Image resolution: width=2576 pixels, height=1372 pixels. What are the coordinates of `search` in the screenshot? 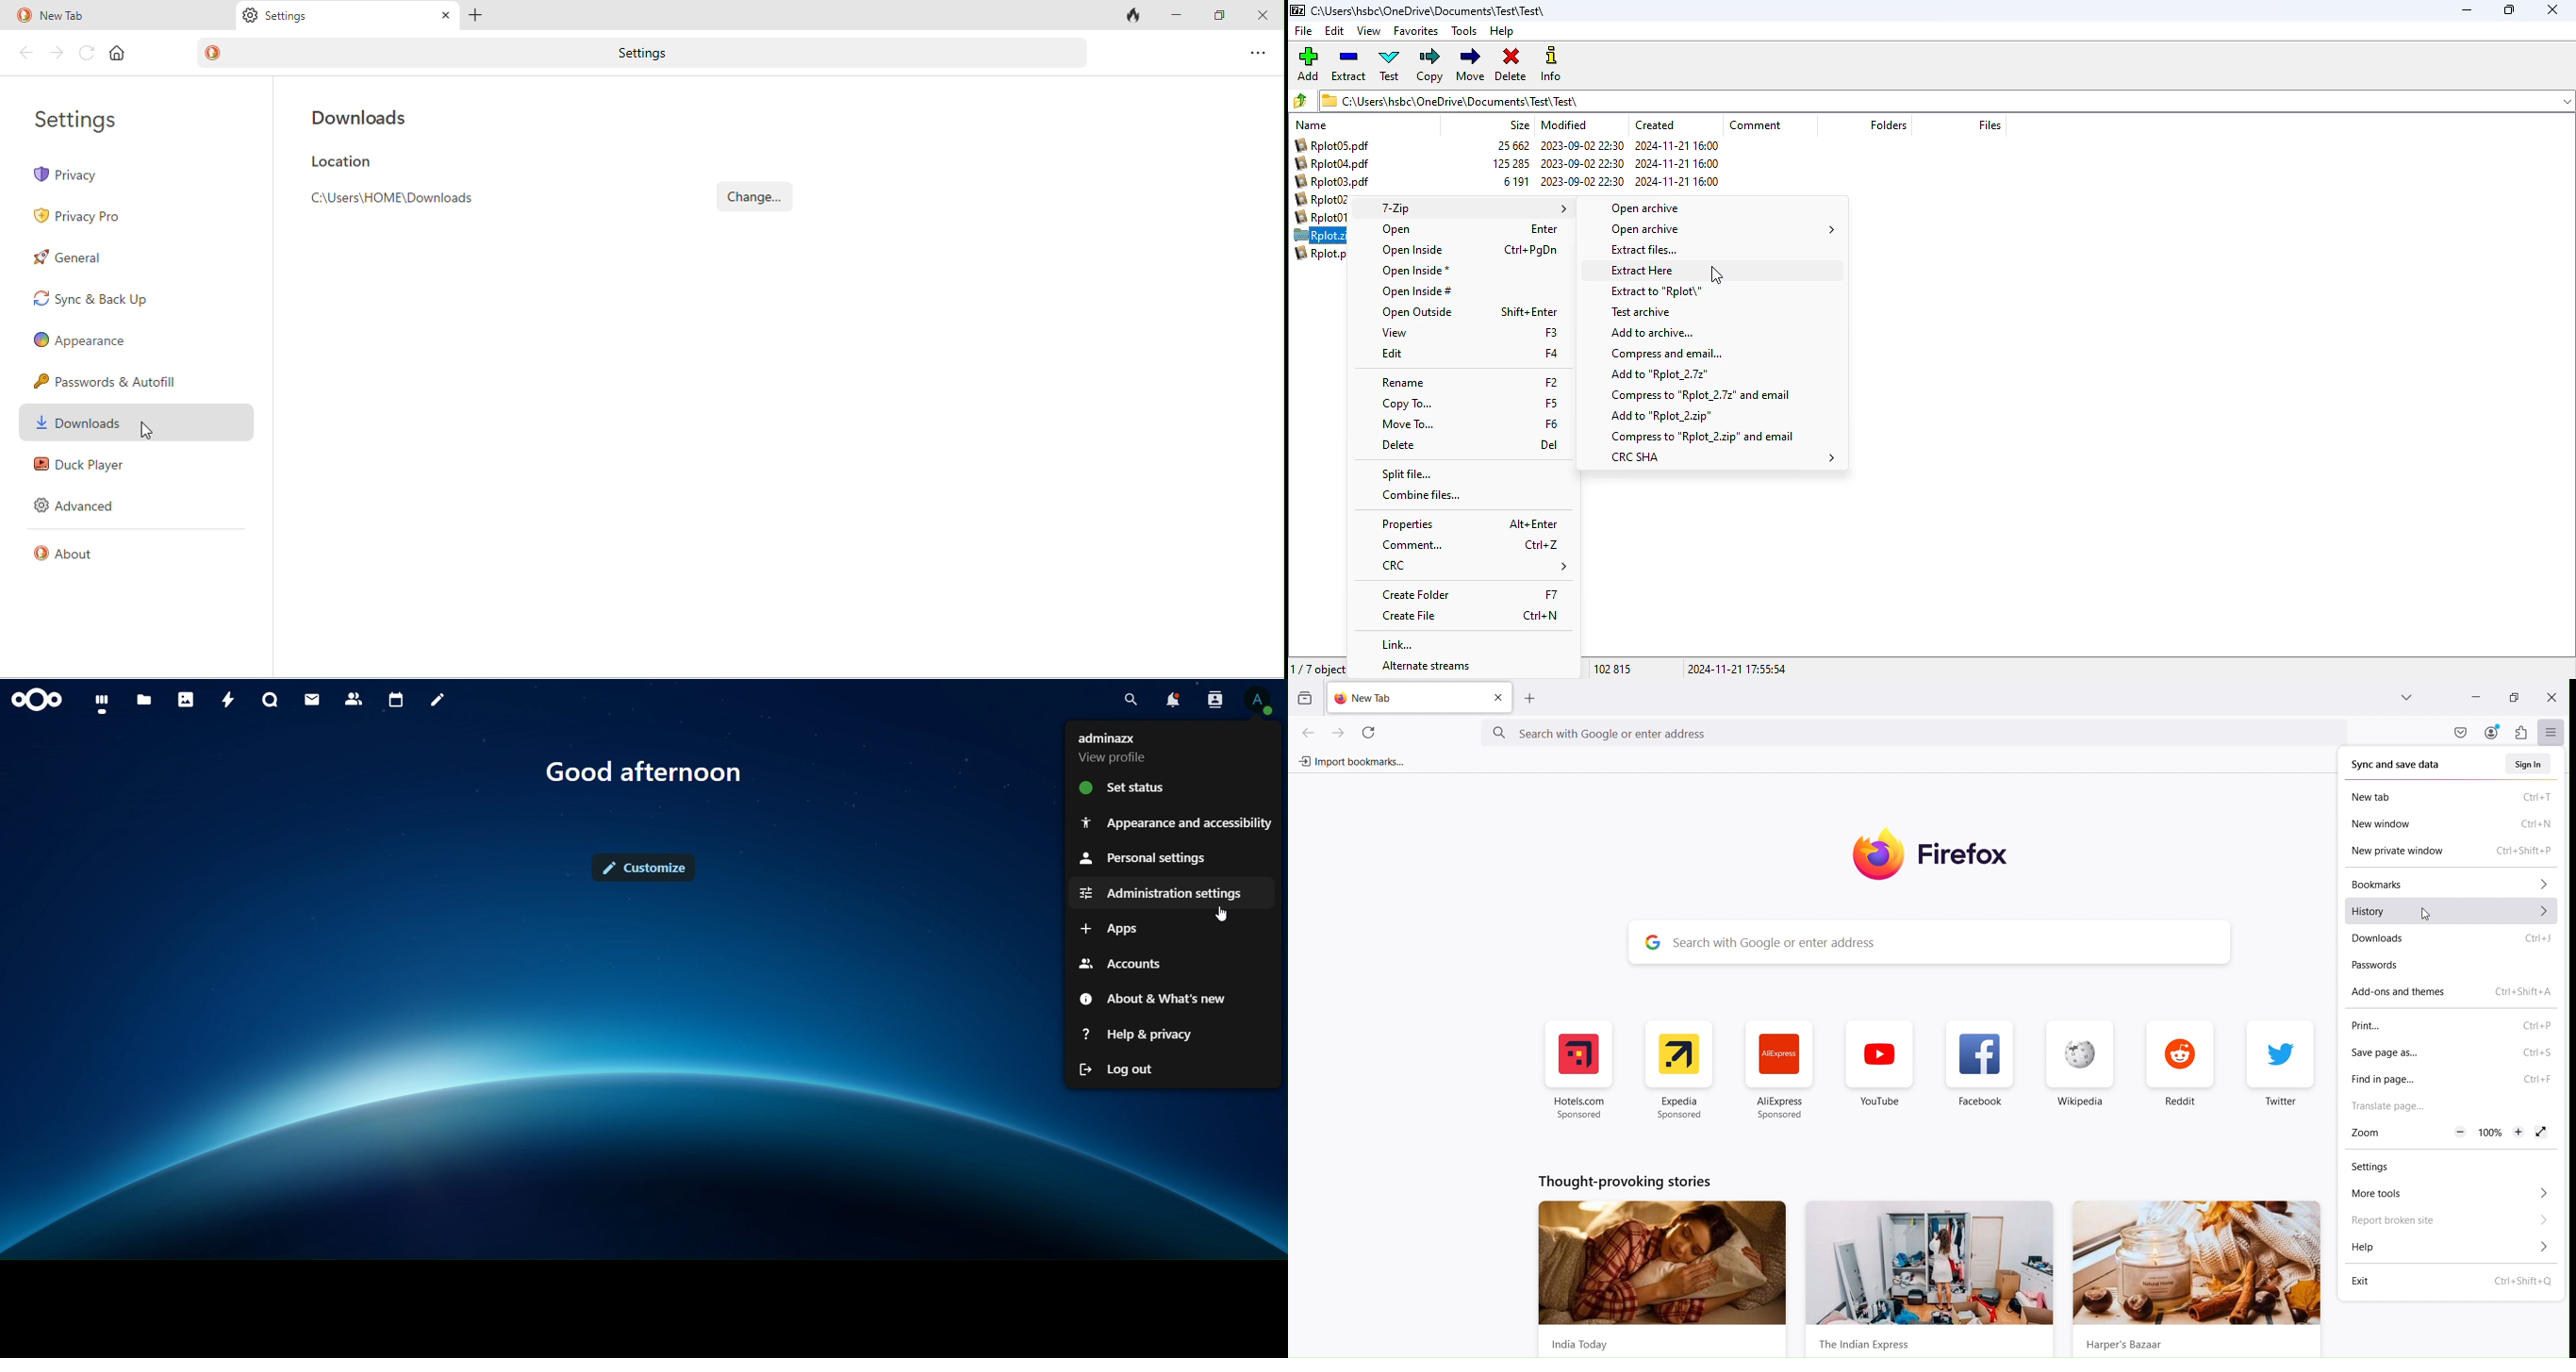 It's located at (1130, 696).